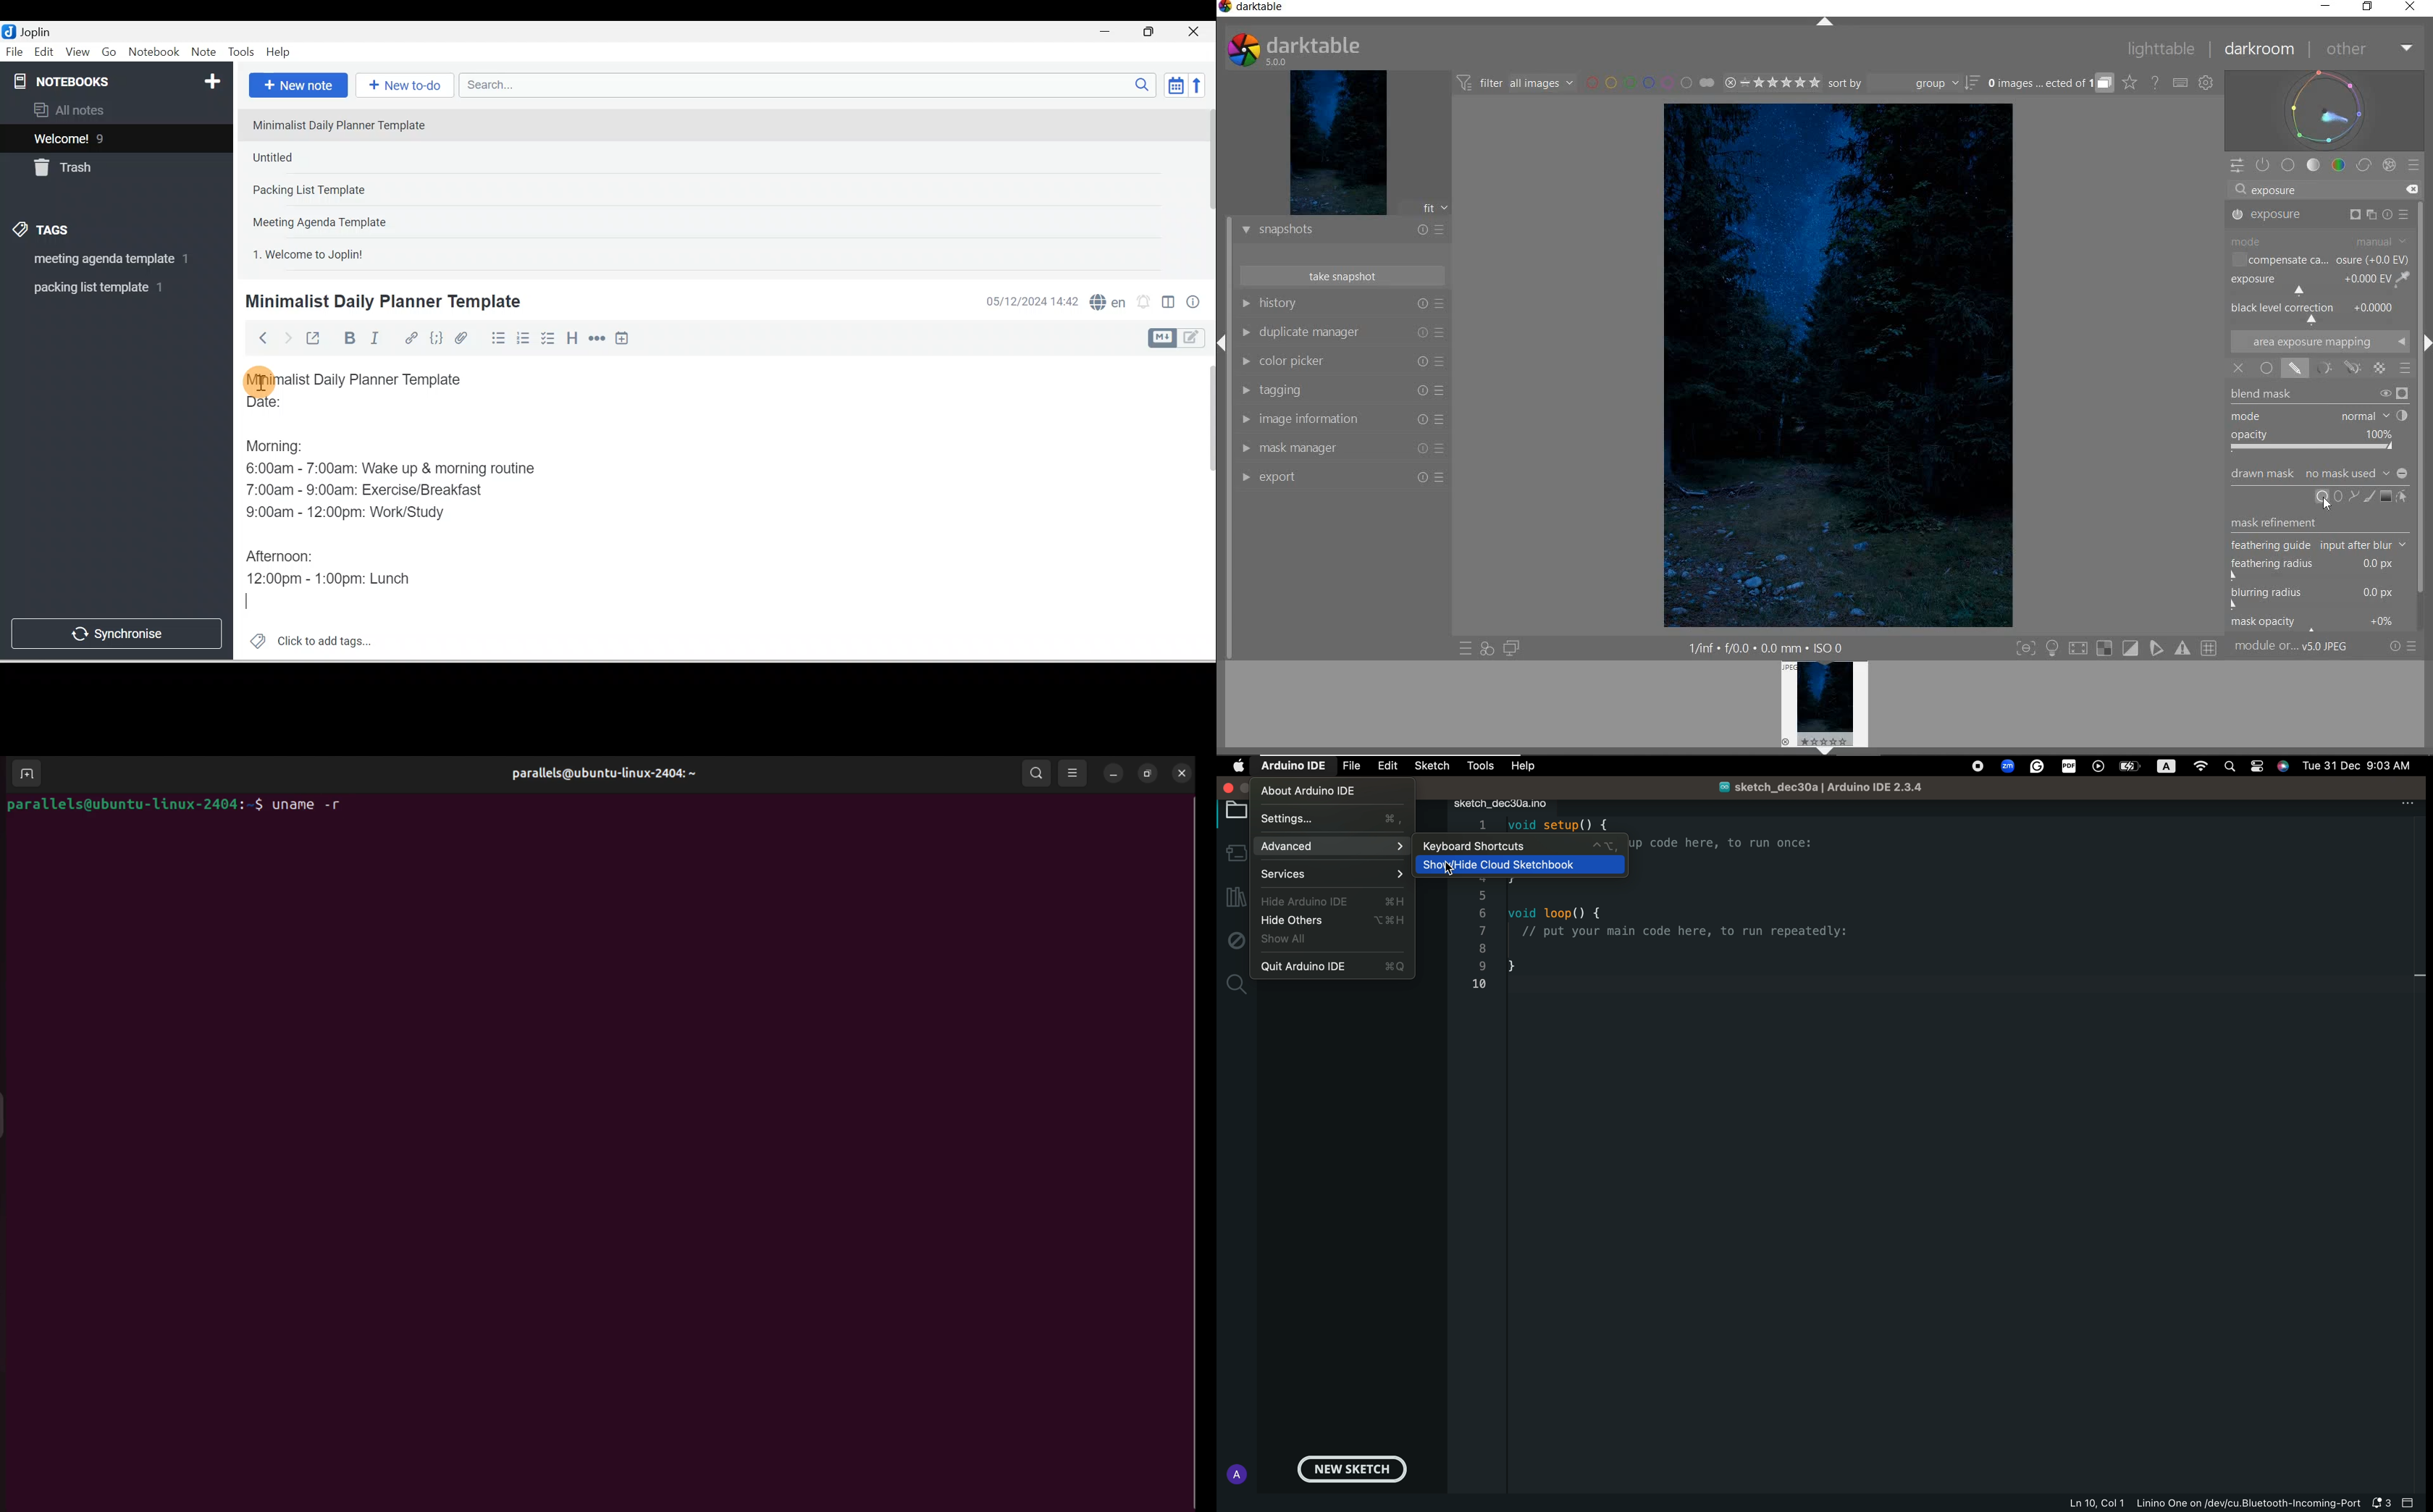 Image resolution: width=2436 pixels, height=1512 pixels. Describe the element at coordinates (1142, 302) in the screenshot. I see `Set alarm` at that location.